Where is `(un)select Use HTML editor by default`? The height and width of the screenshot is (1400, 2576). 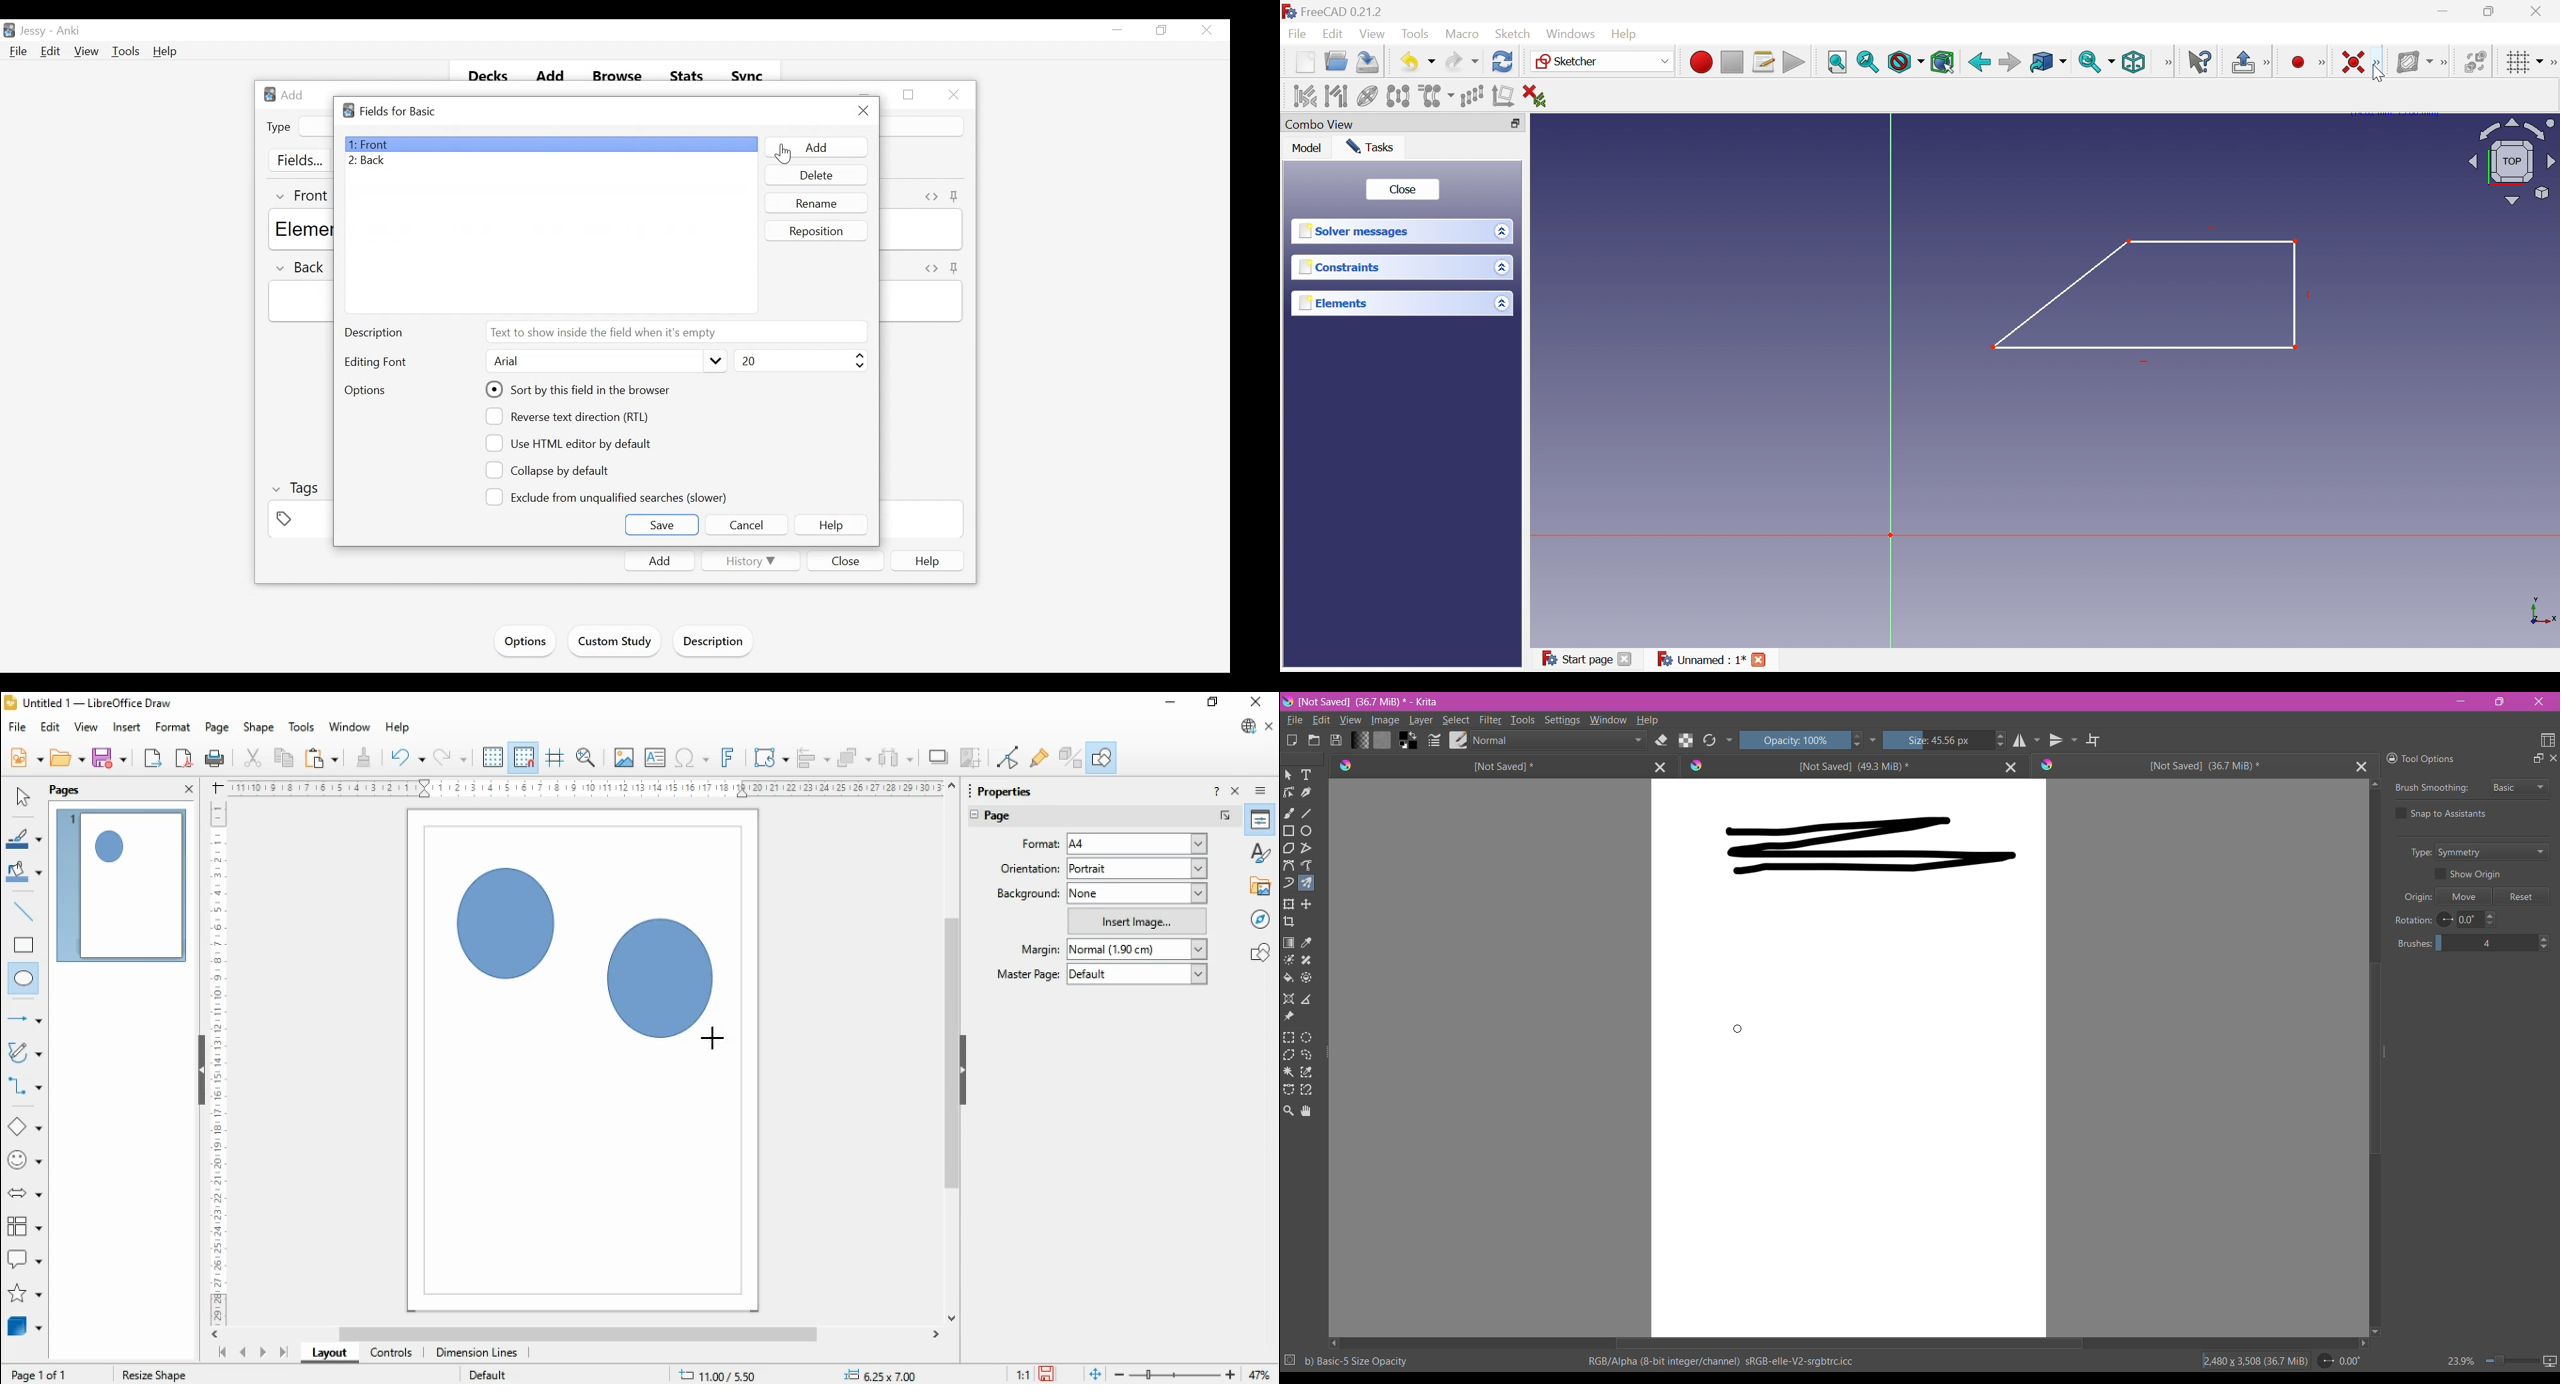
(un)select Use HTML editor by default is located at coordinates (570, 443).